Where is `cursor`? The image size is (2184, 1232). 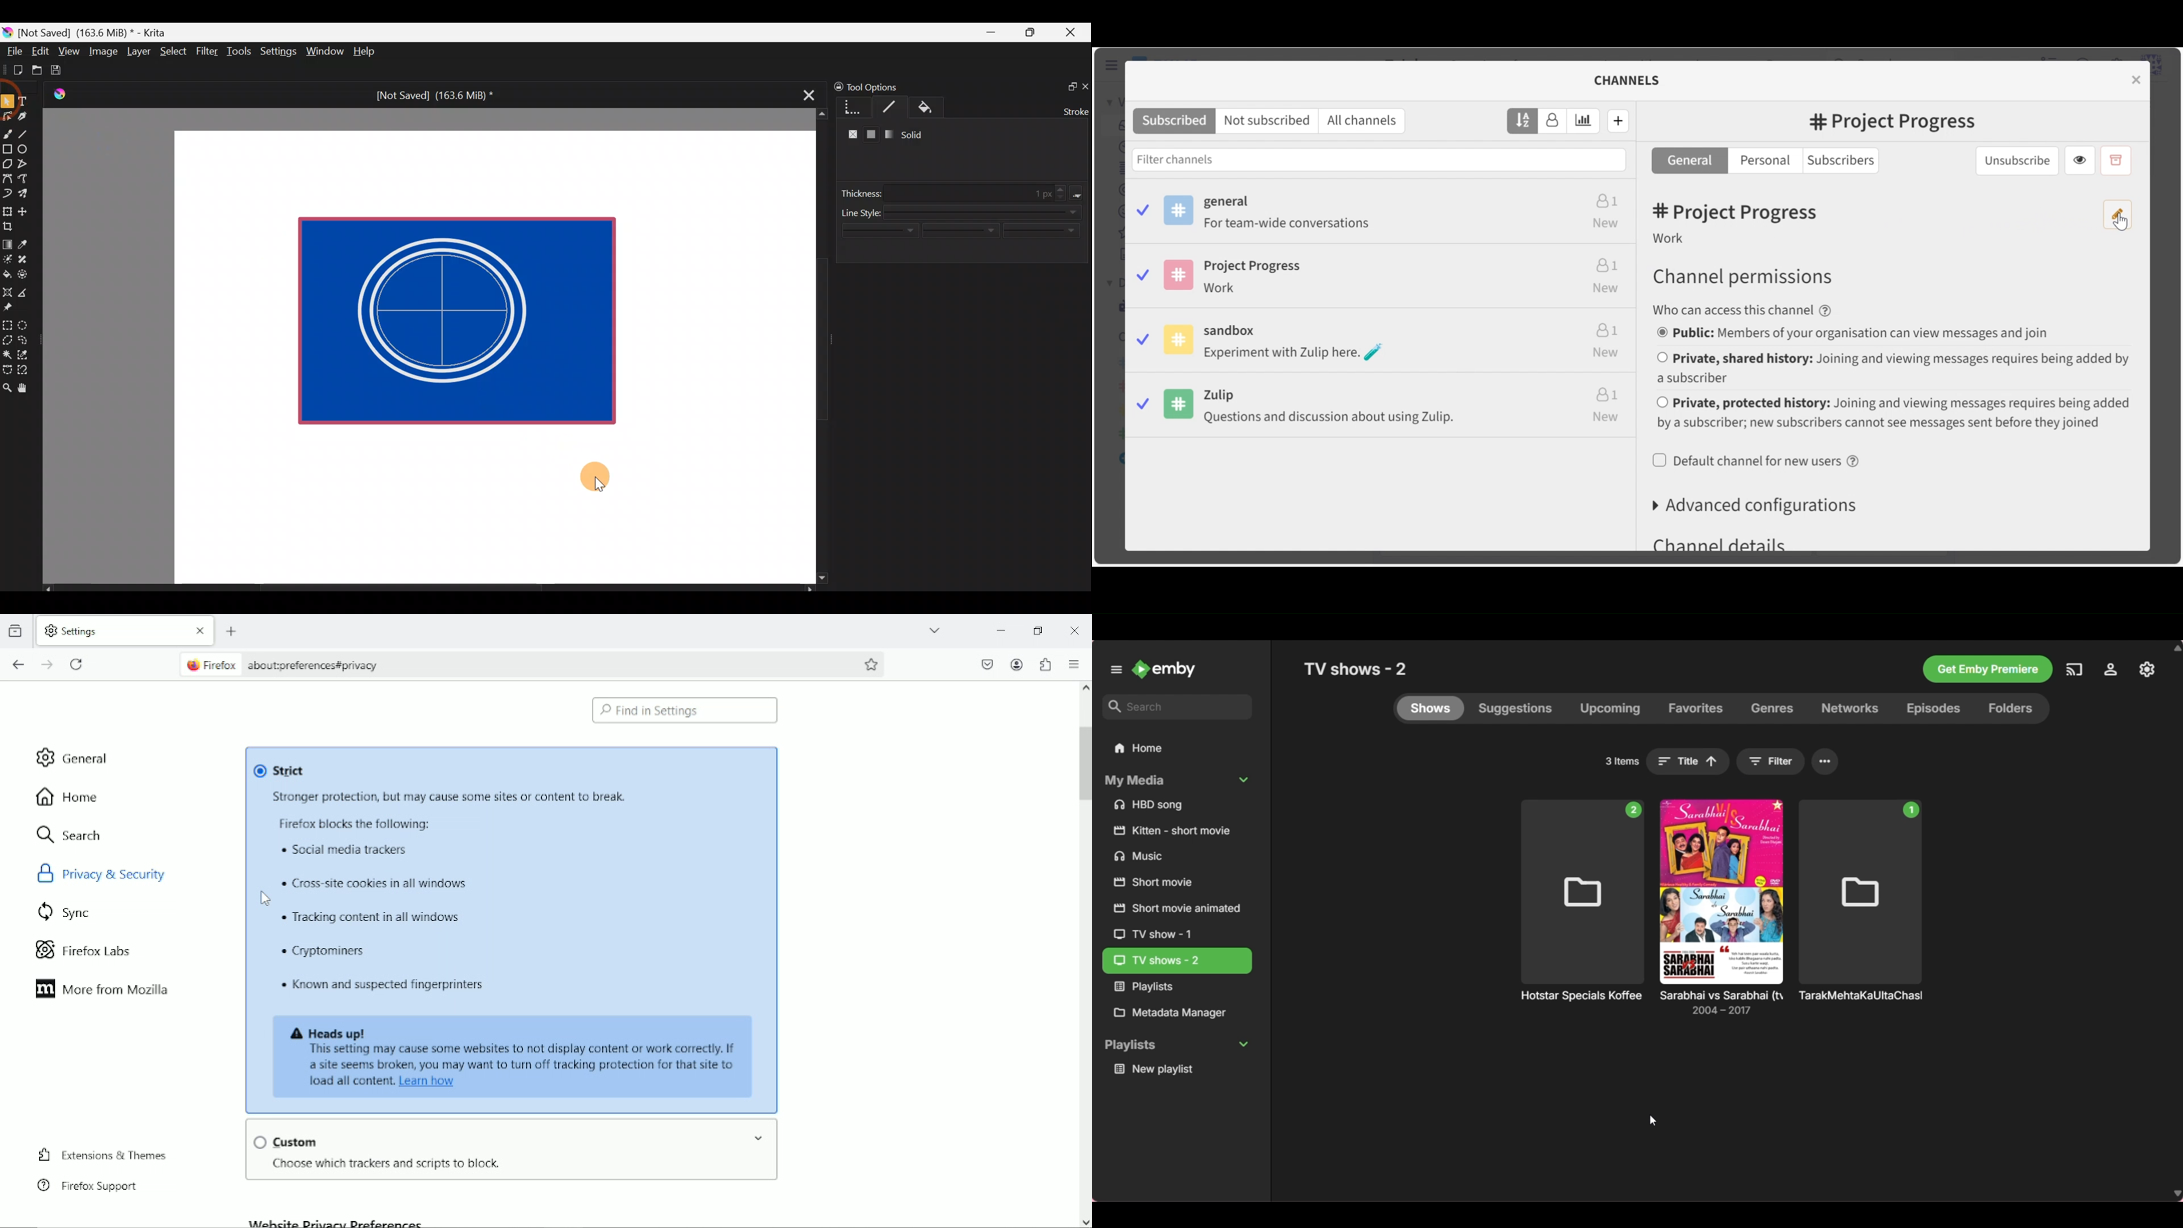 cursor is located at coordinates (2124, 222).